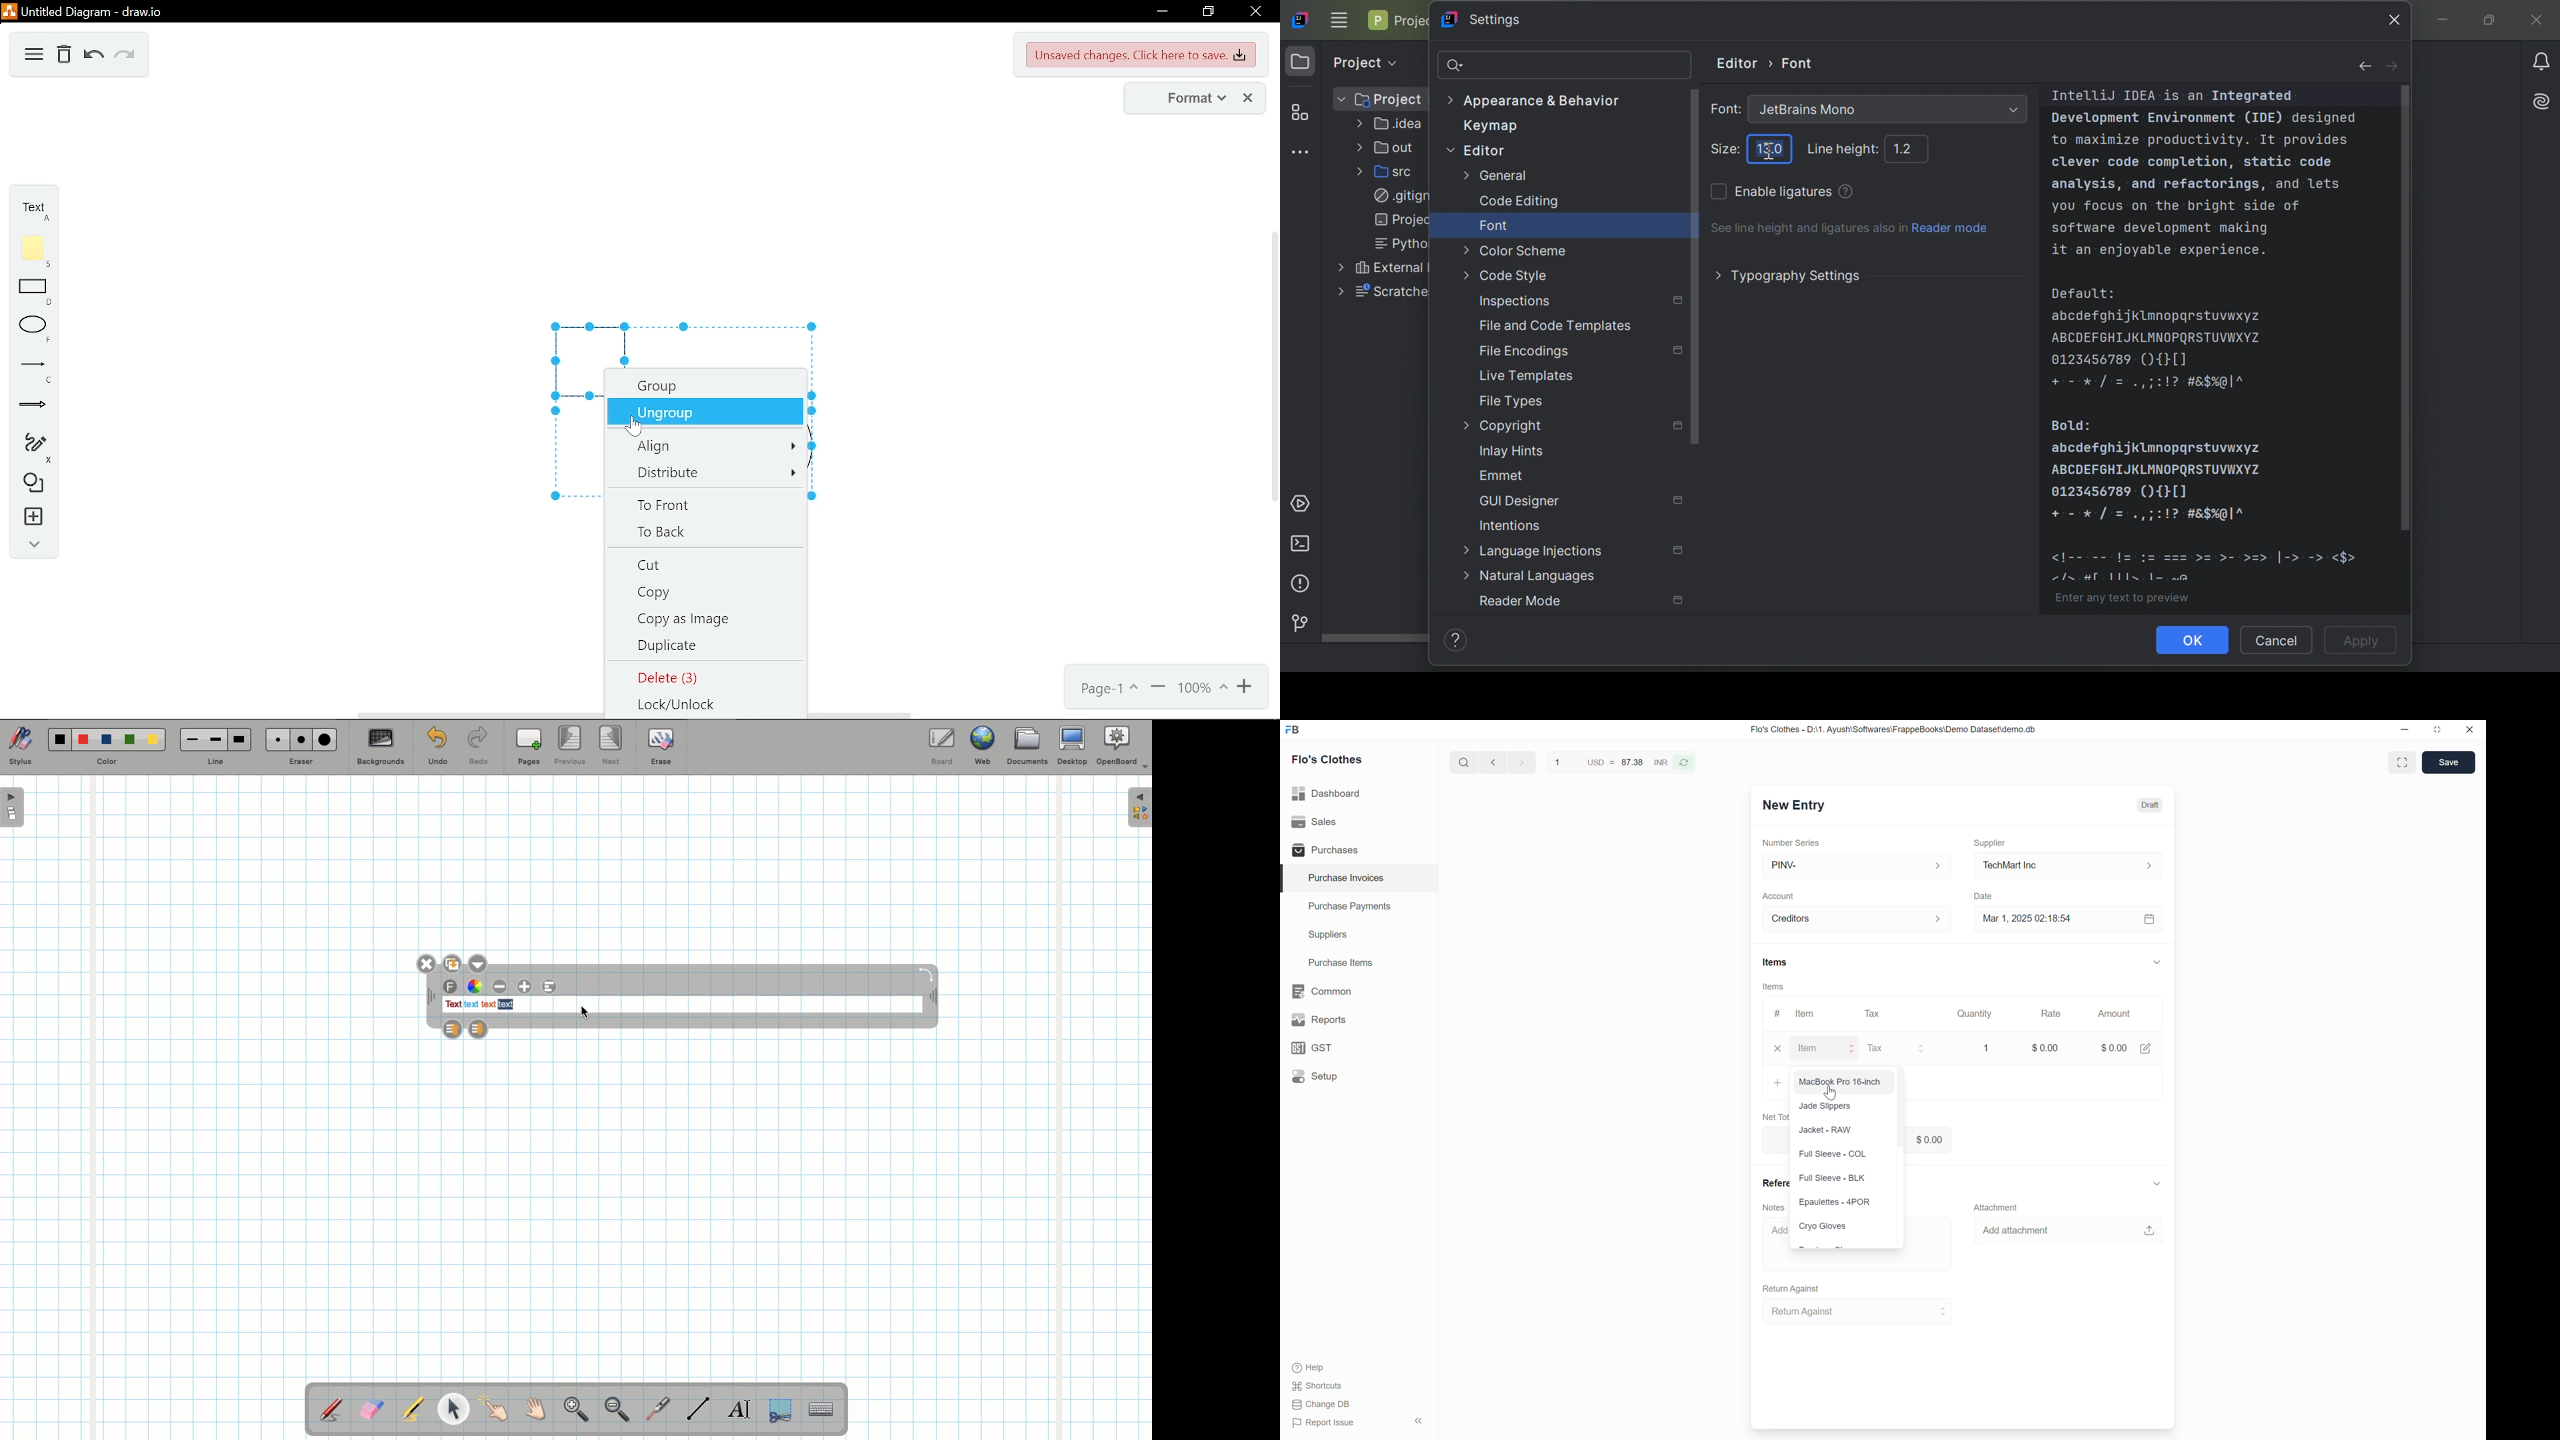 The image size is (2576, 1456). I want to click on Color, so click(105, 762).